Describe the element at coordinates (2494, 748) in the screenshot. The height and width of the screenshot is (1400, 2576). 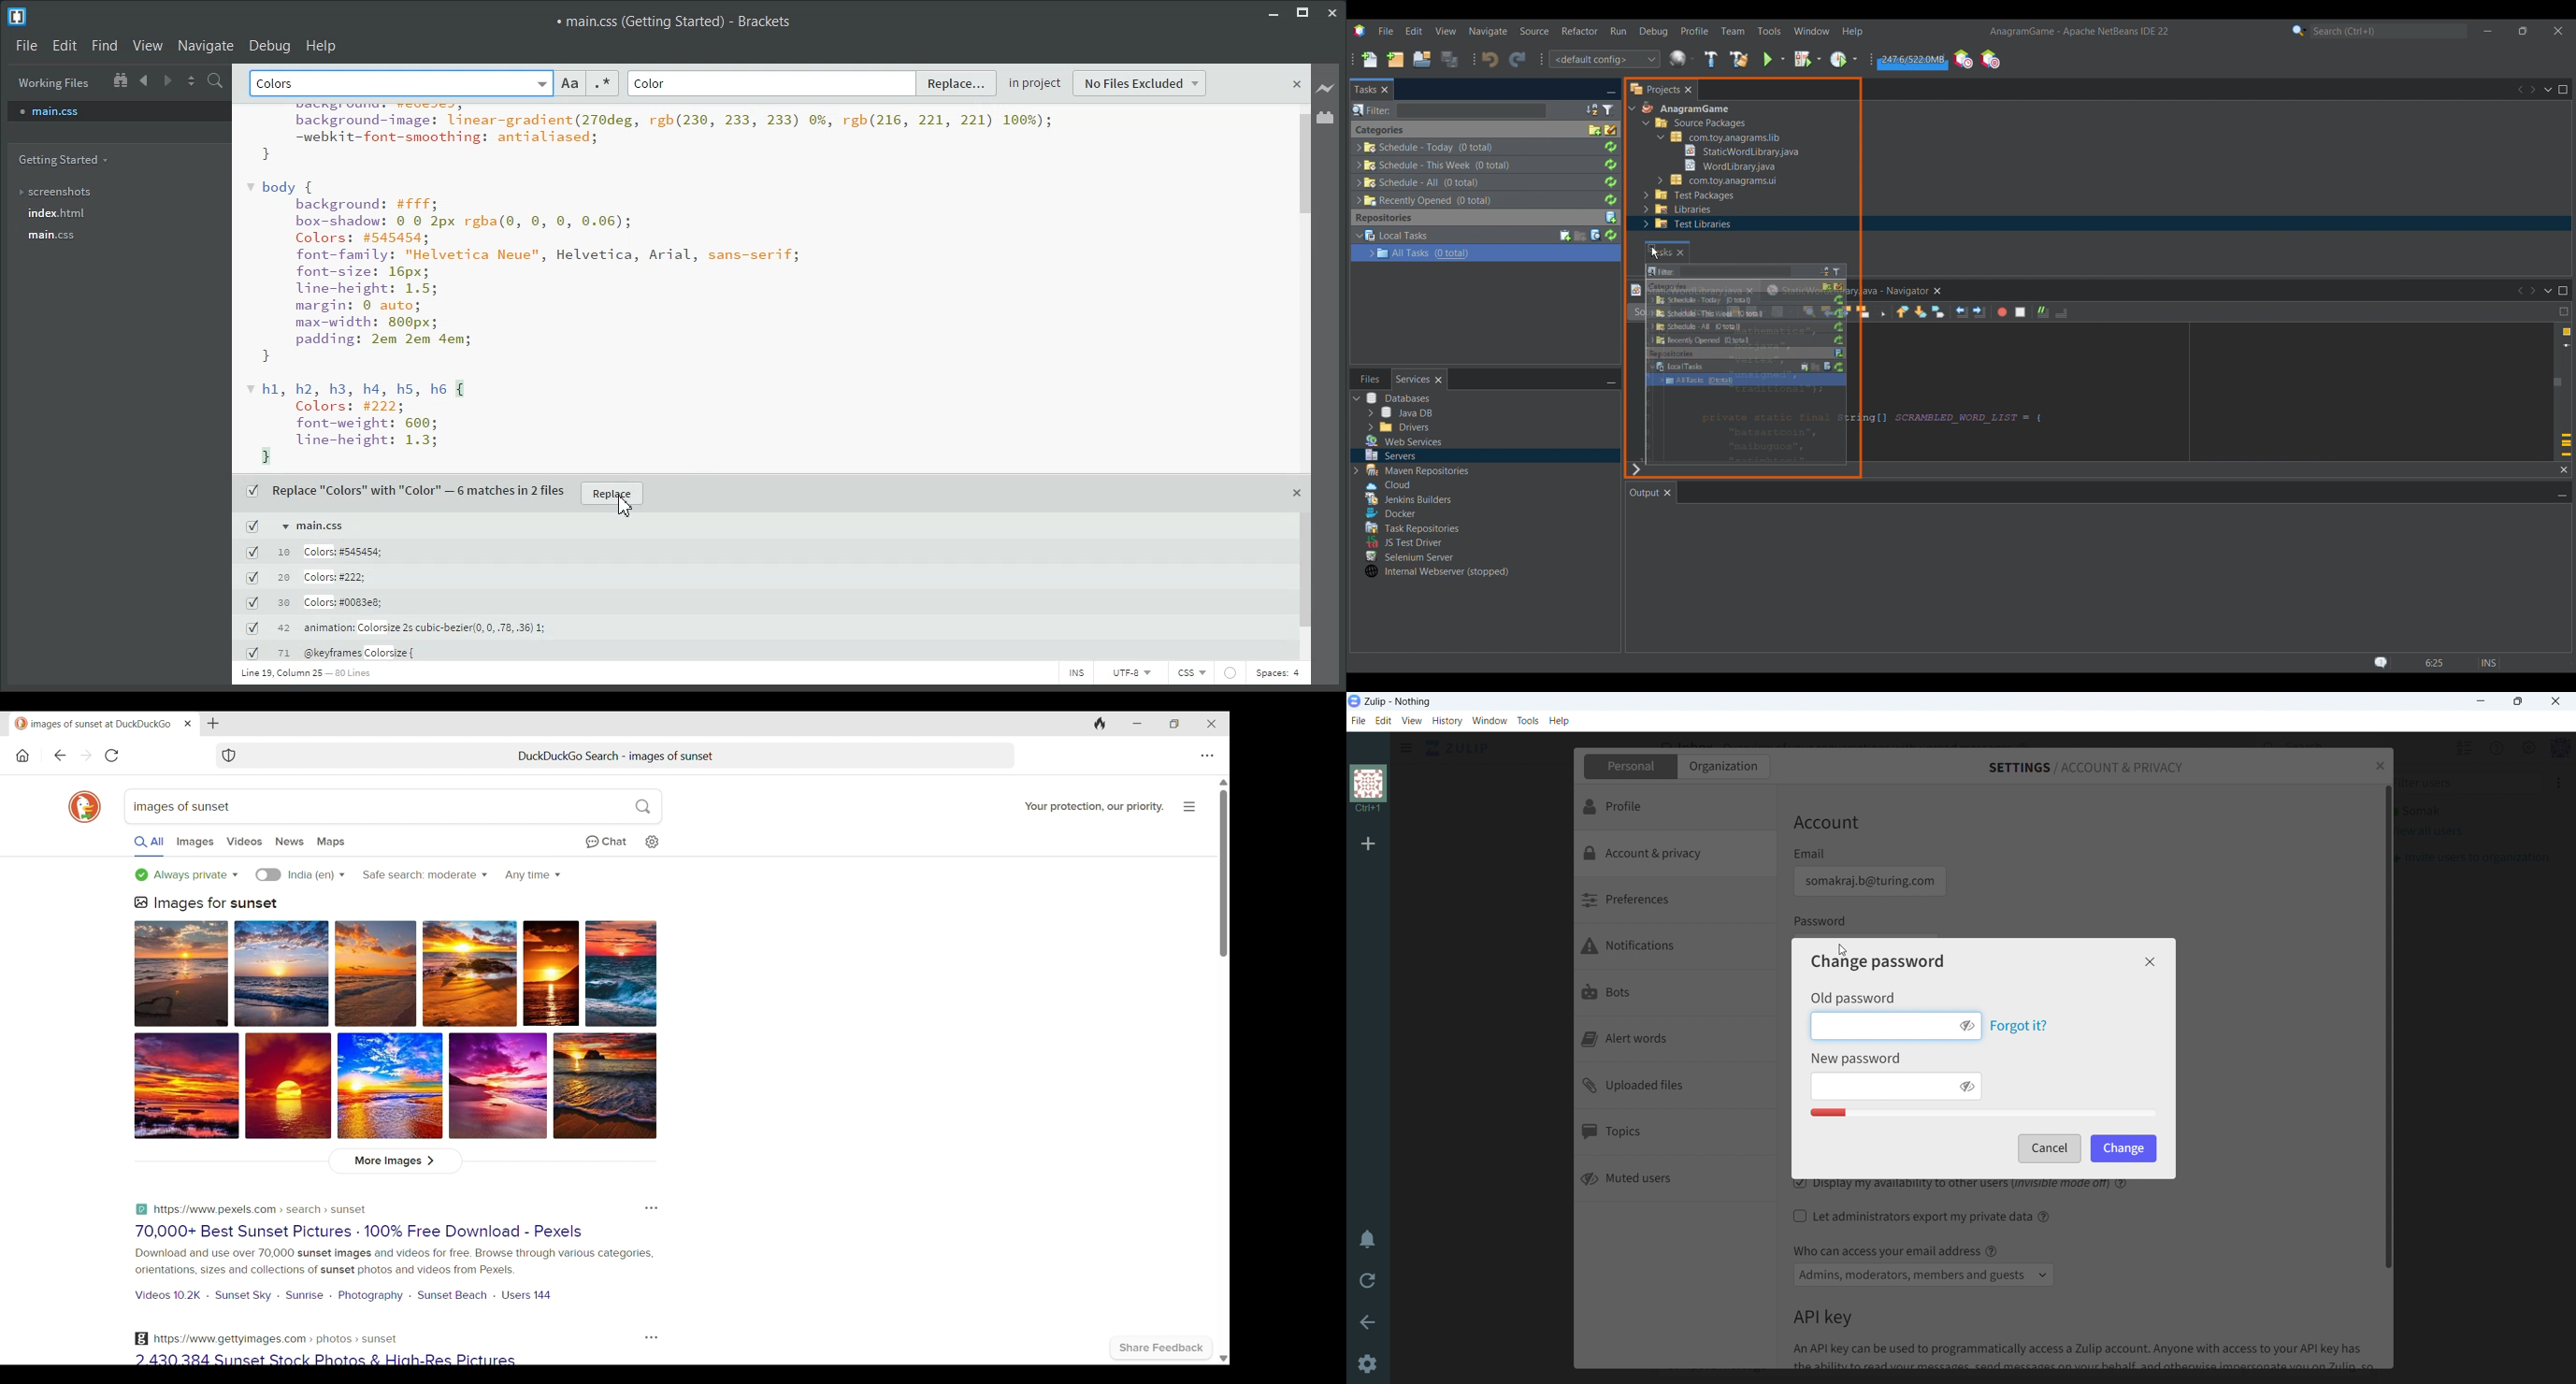
I see `help menu` at that location.